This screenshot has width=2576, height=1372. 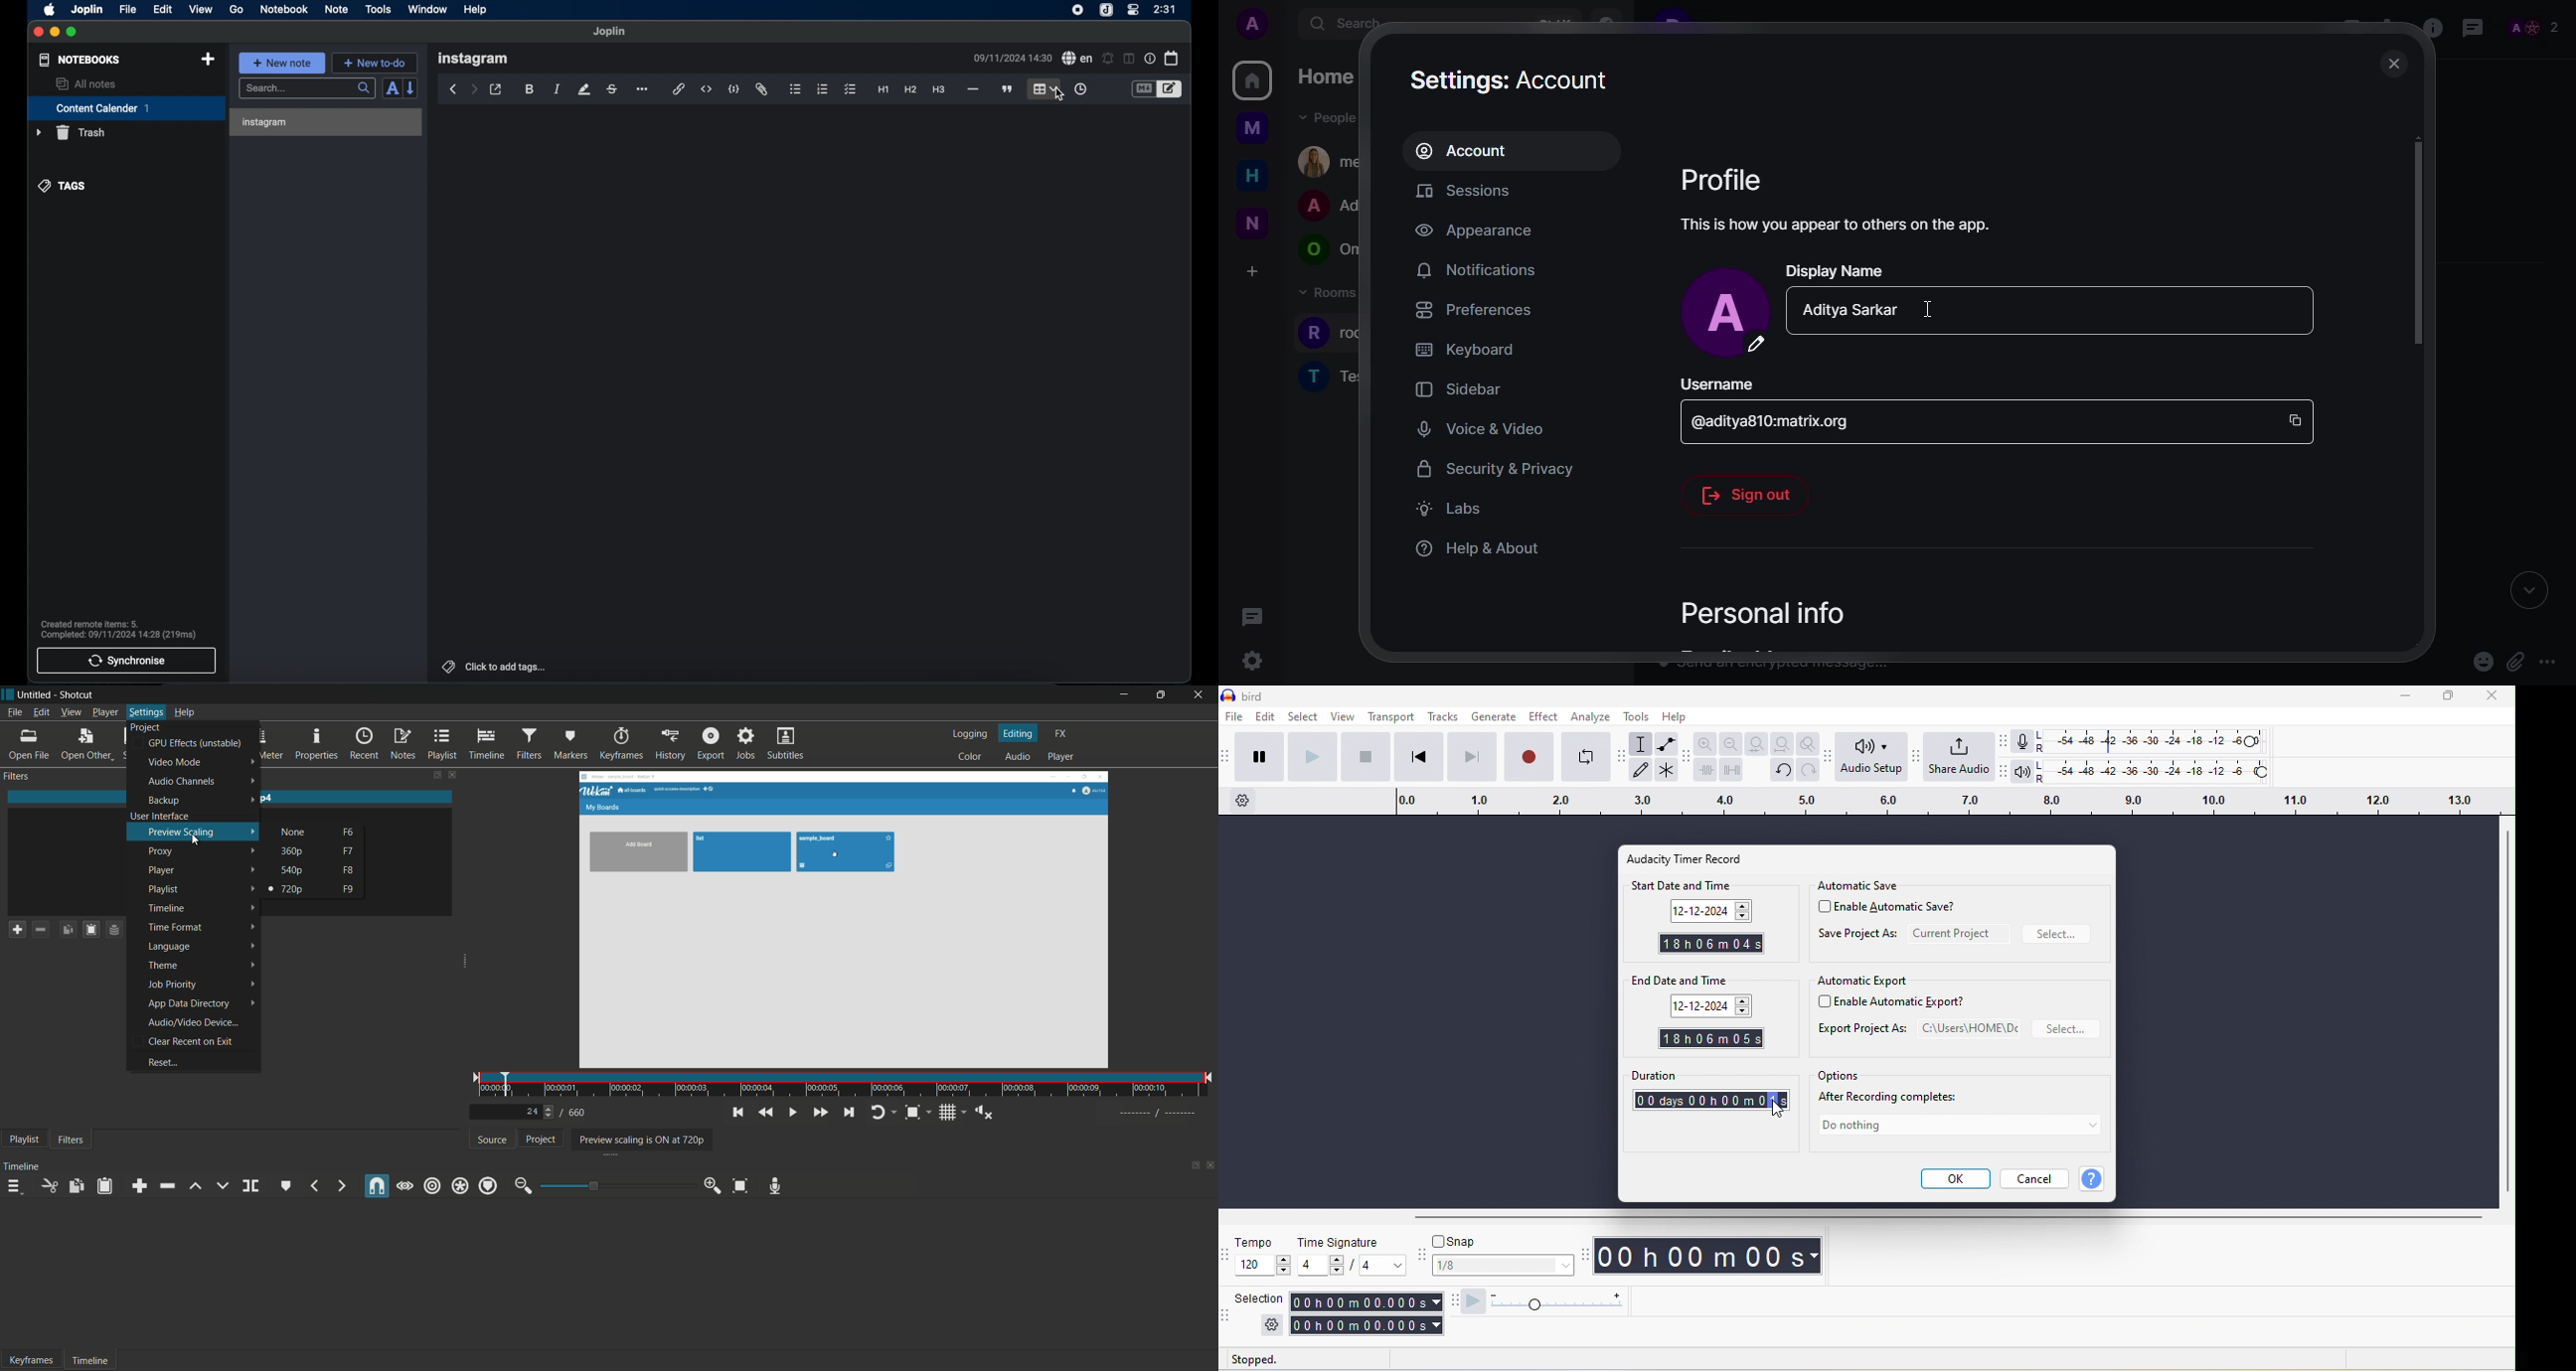 I want to click on code, so click(x=733, y=89).